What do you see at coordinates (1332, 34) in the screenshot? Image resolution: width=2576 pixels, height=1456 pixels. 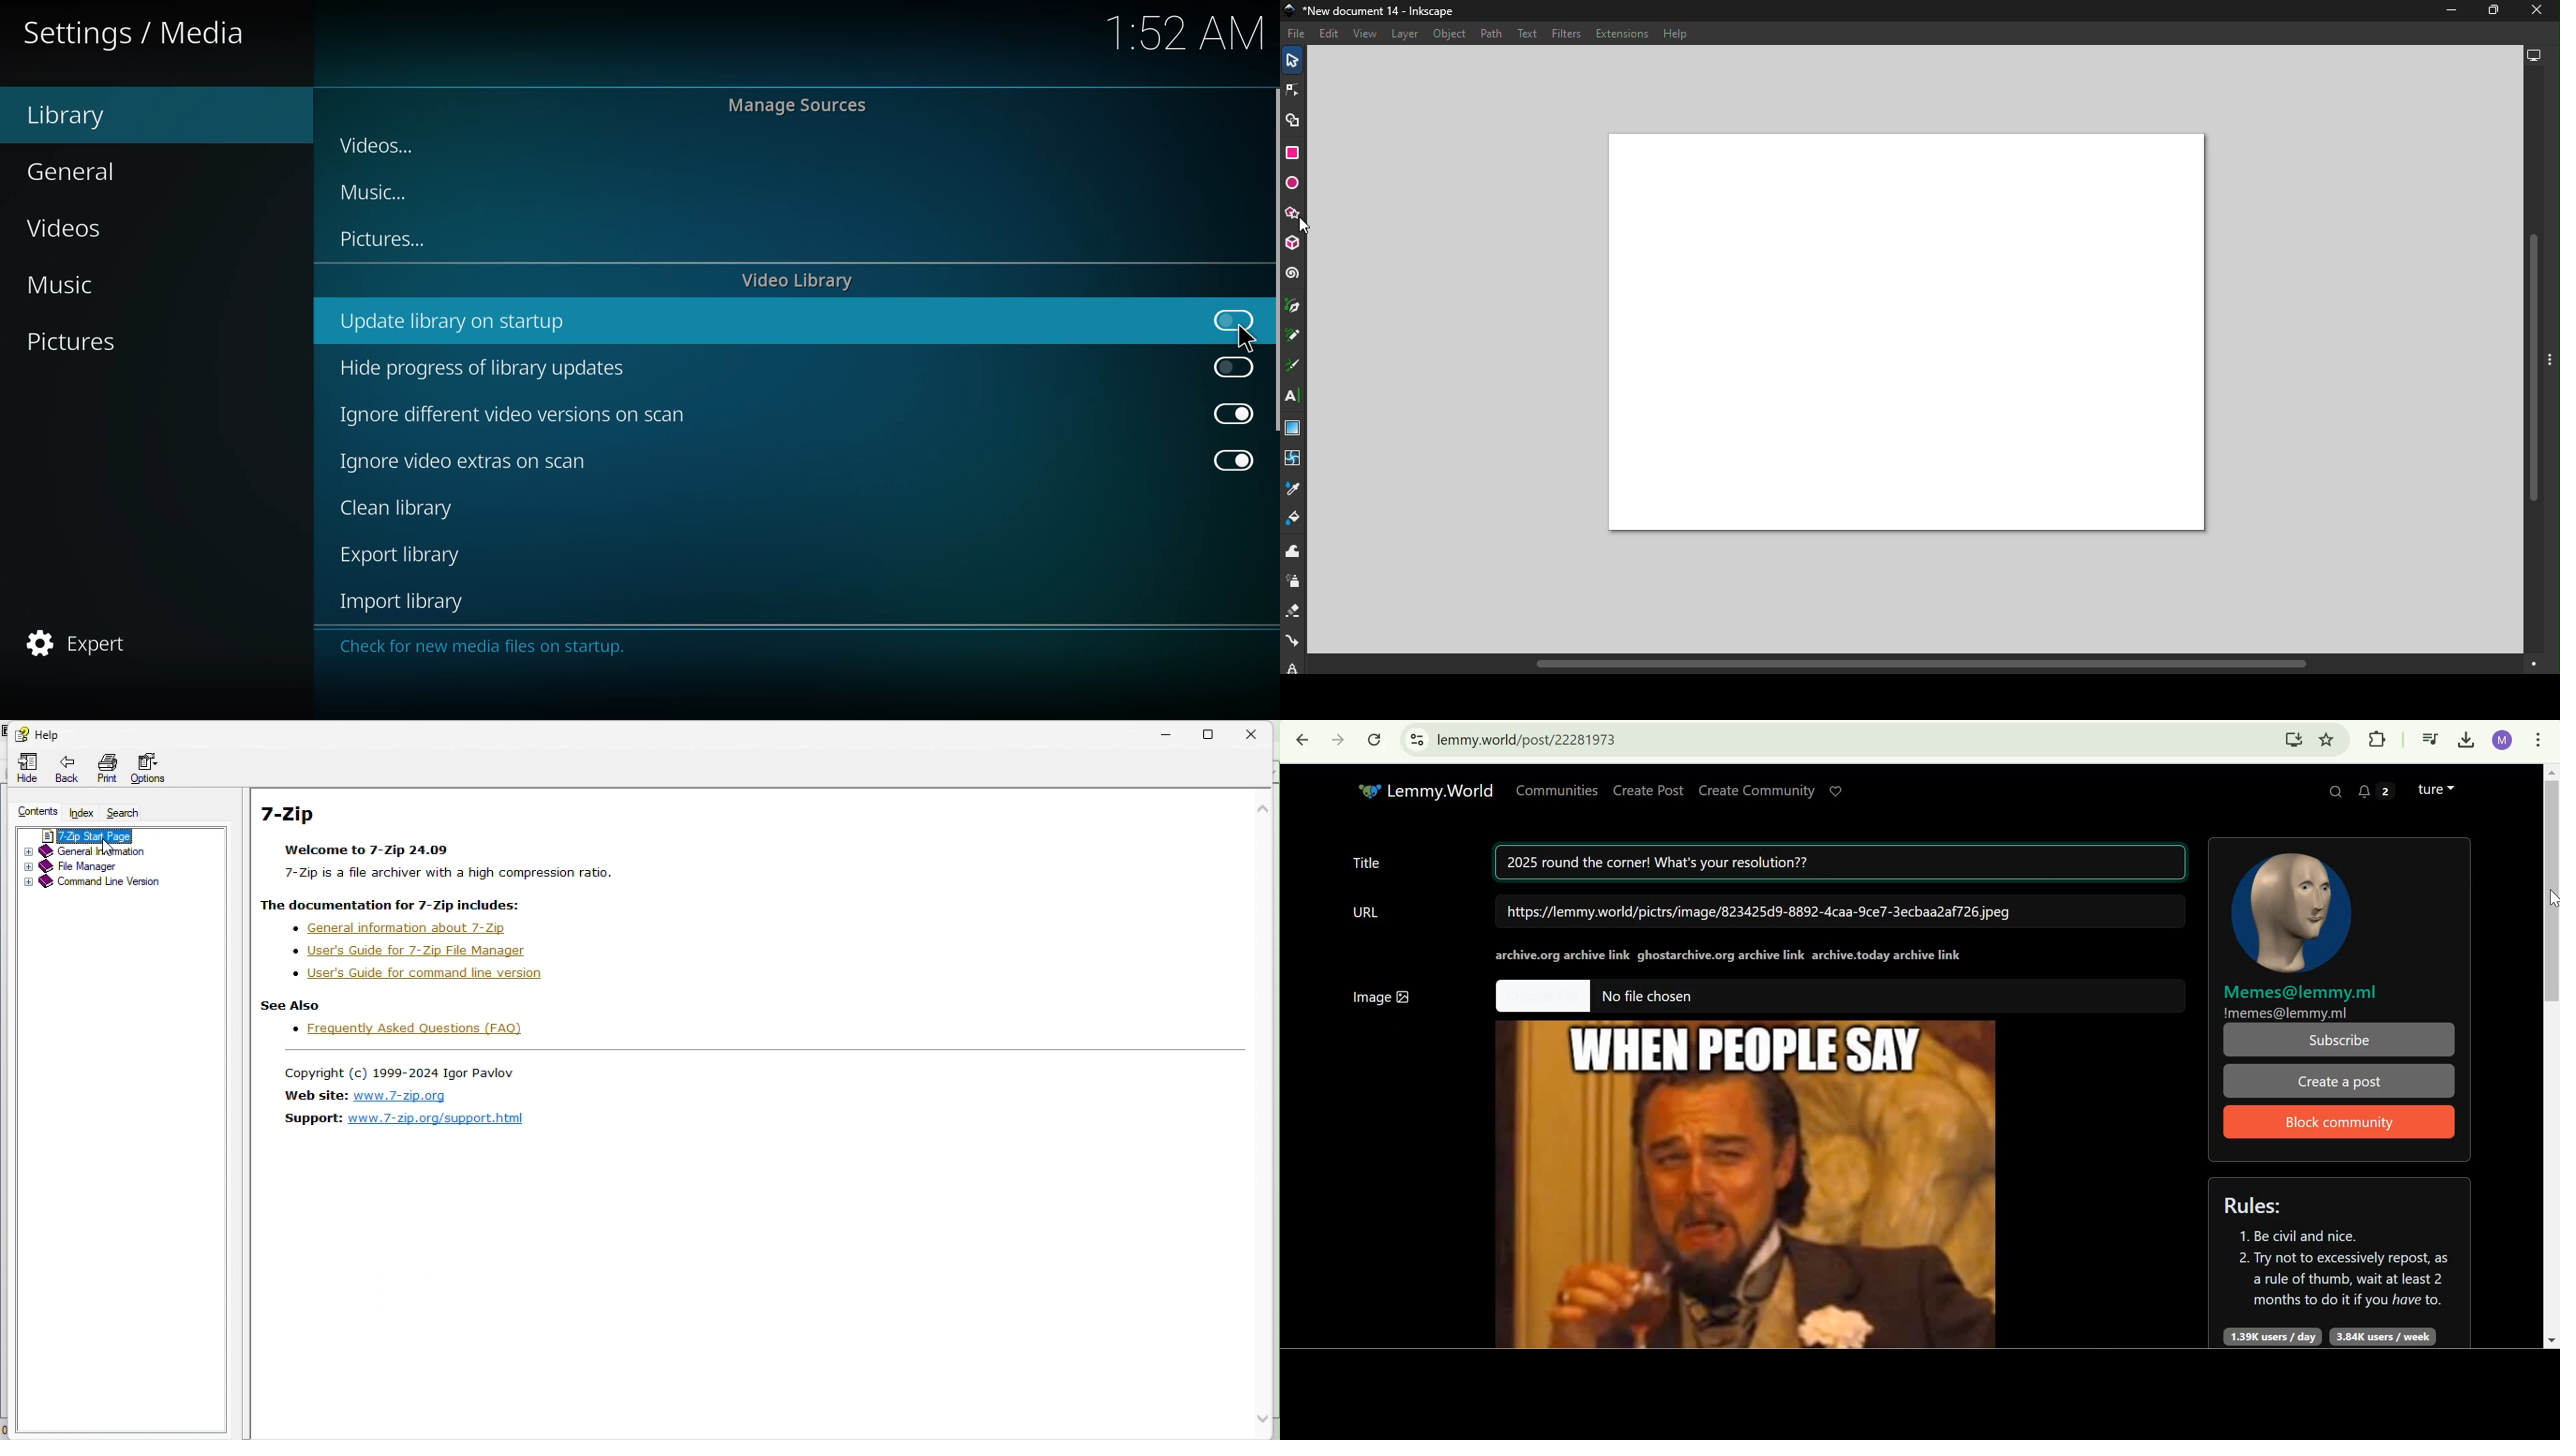 I see `Edit` at bounding box center [1332, 34].